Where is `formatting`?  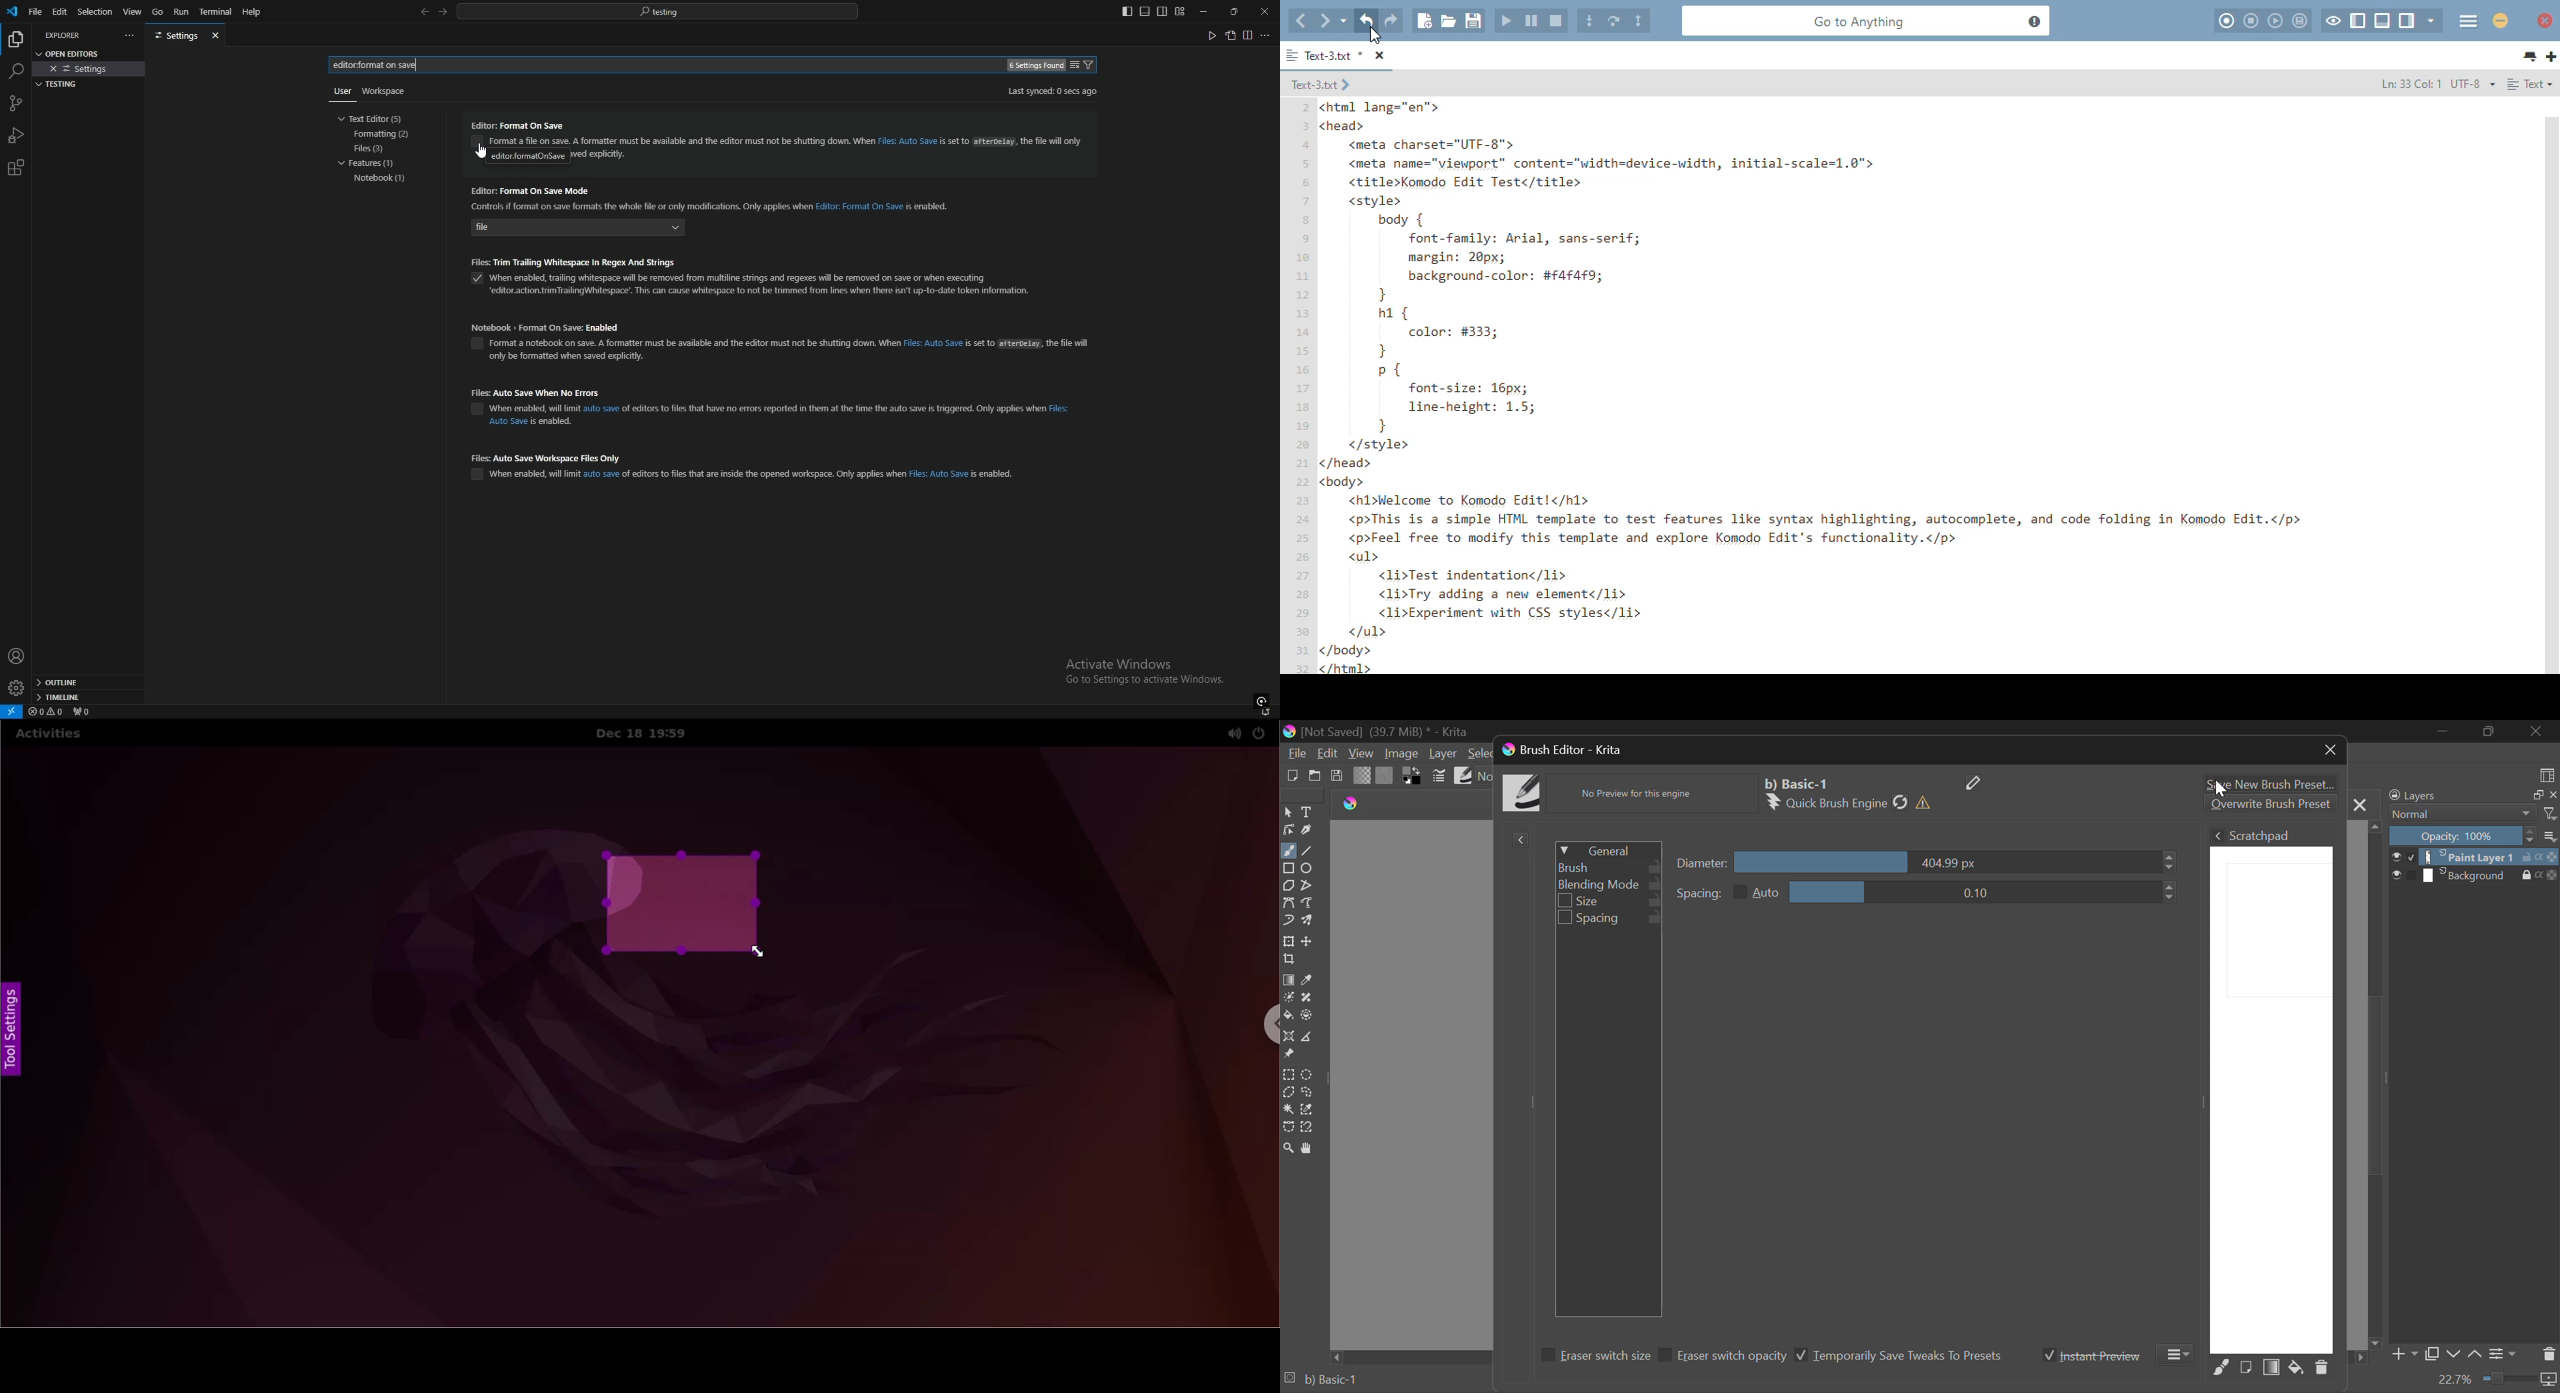 formatting is located at coordinates (384, 134).